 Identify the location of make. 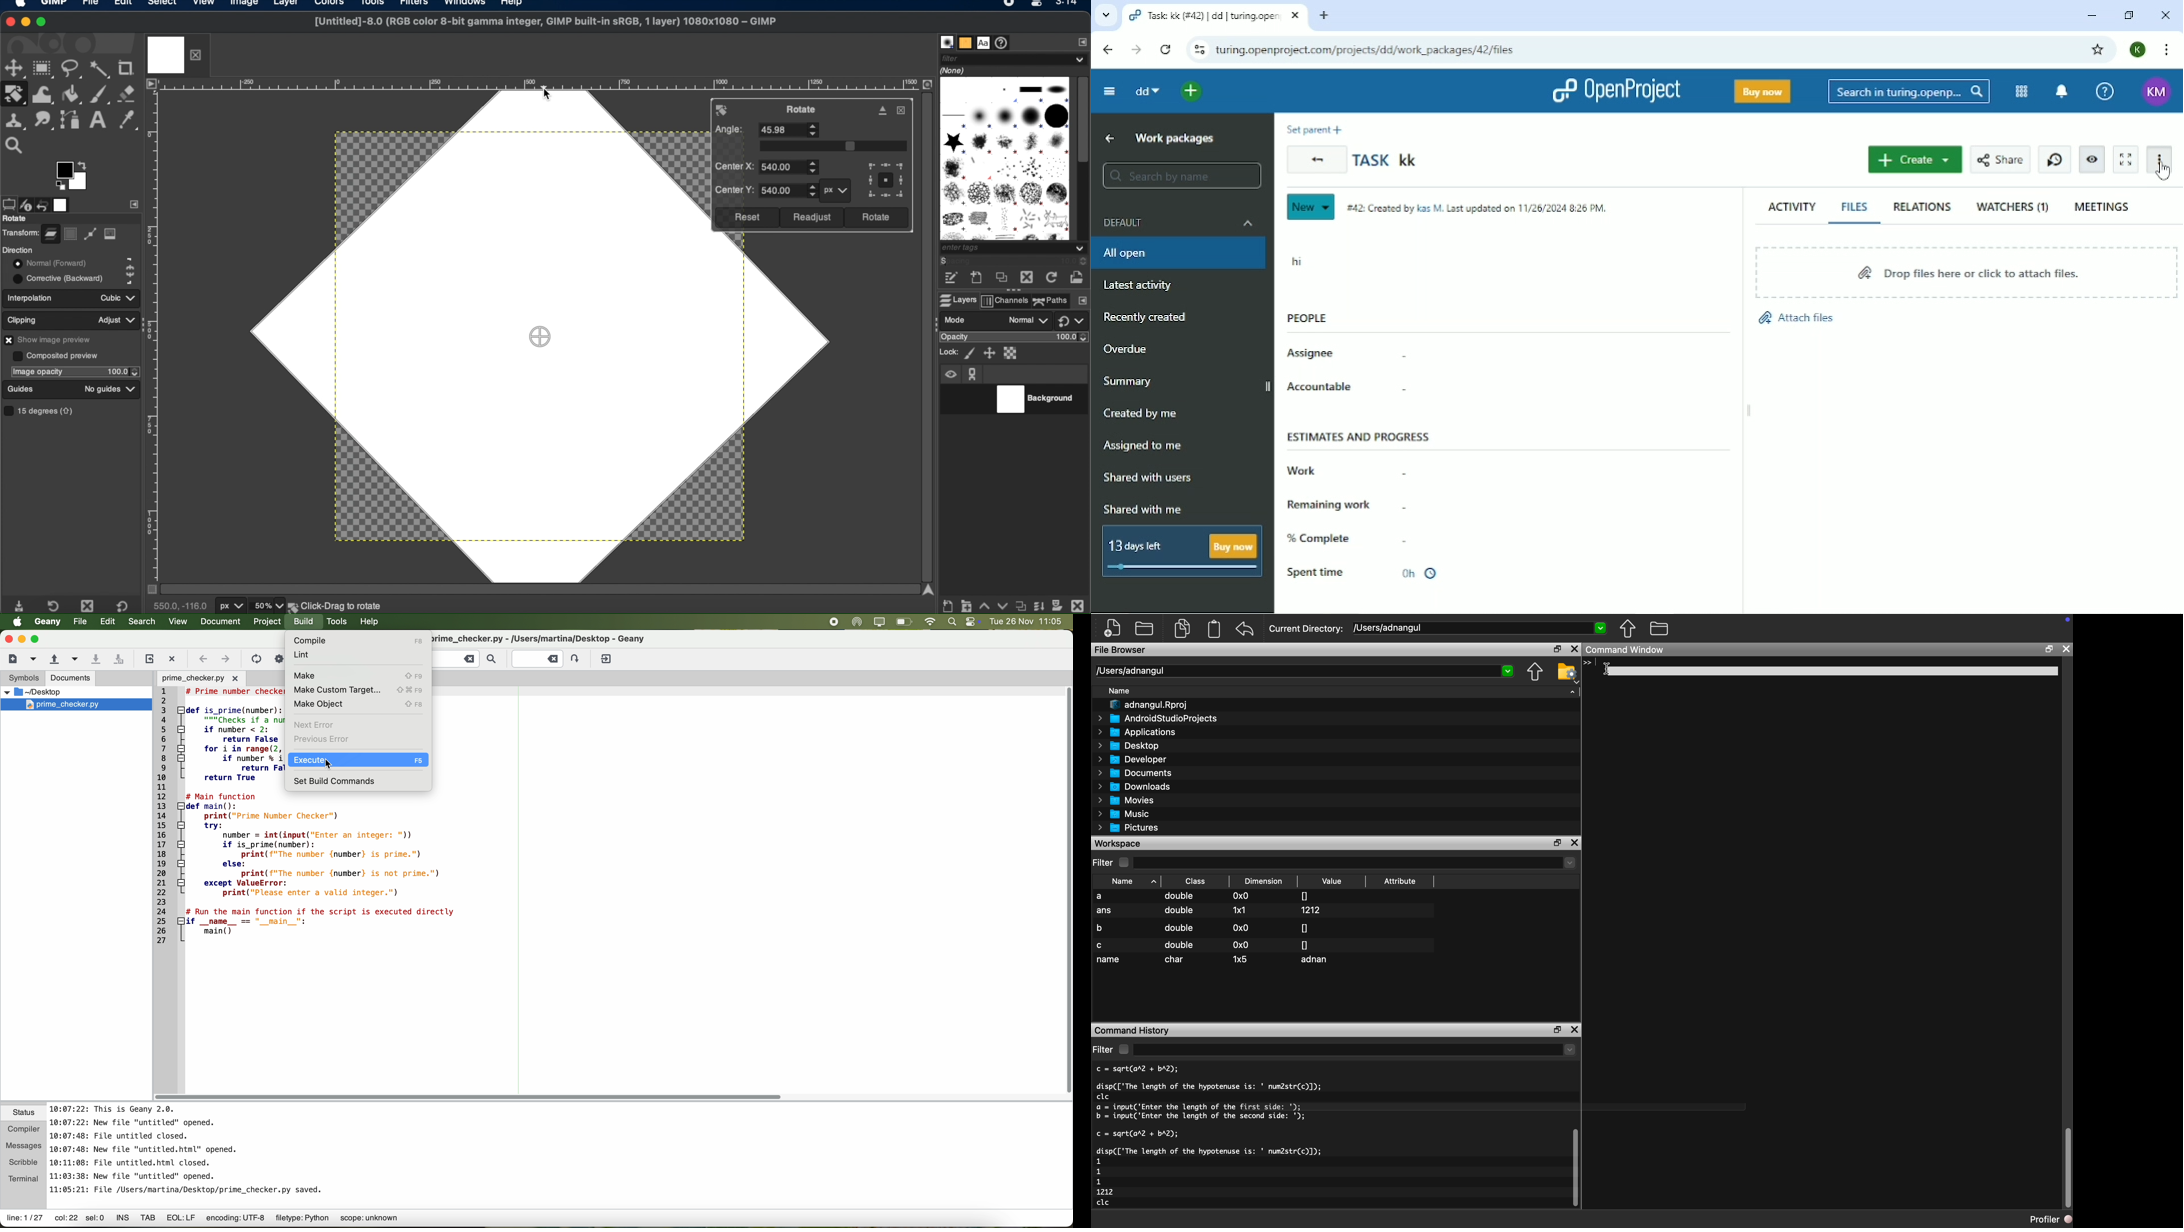
(357, 674).